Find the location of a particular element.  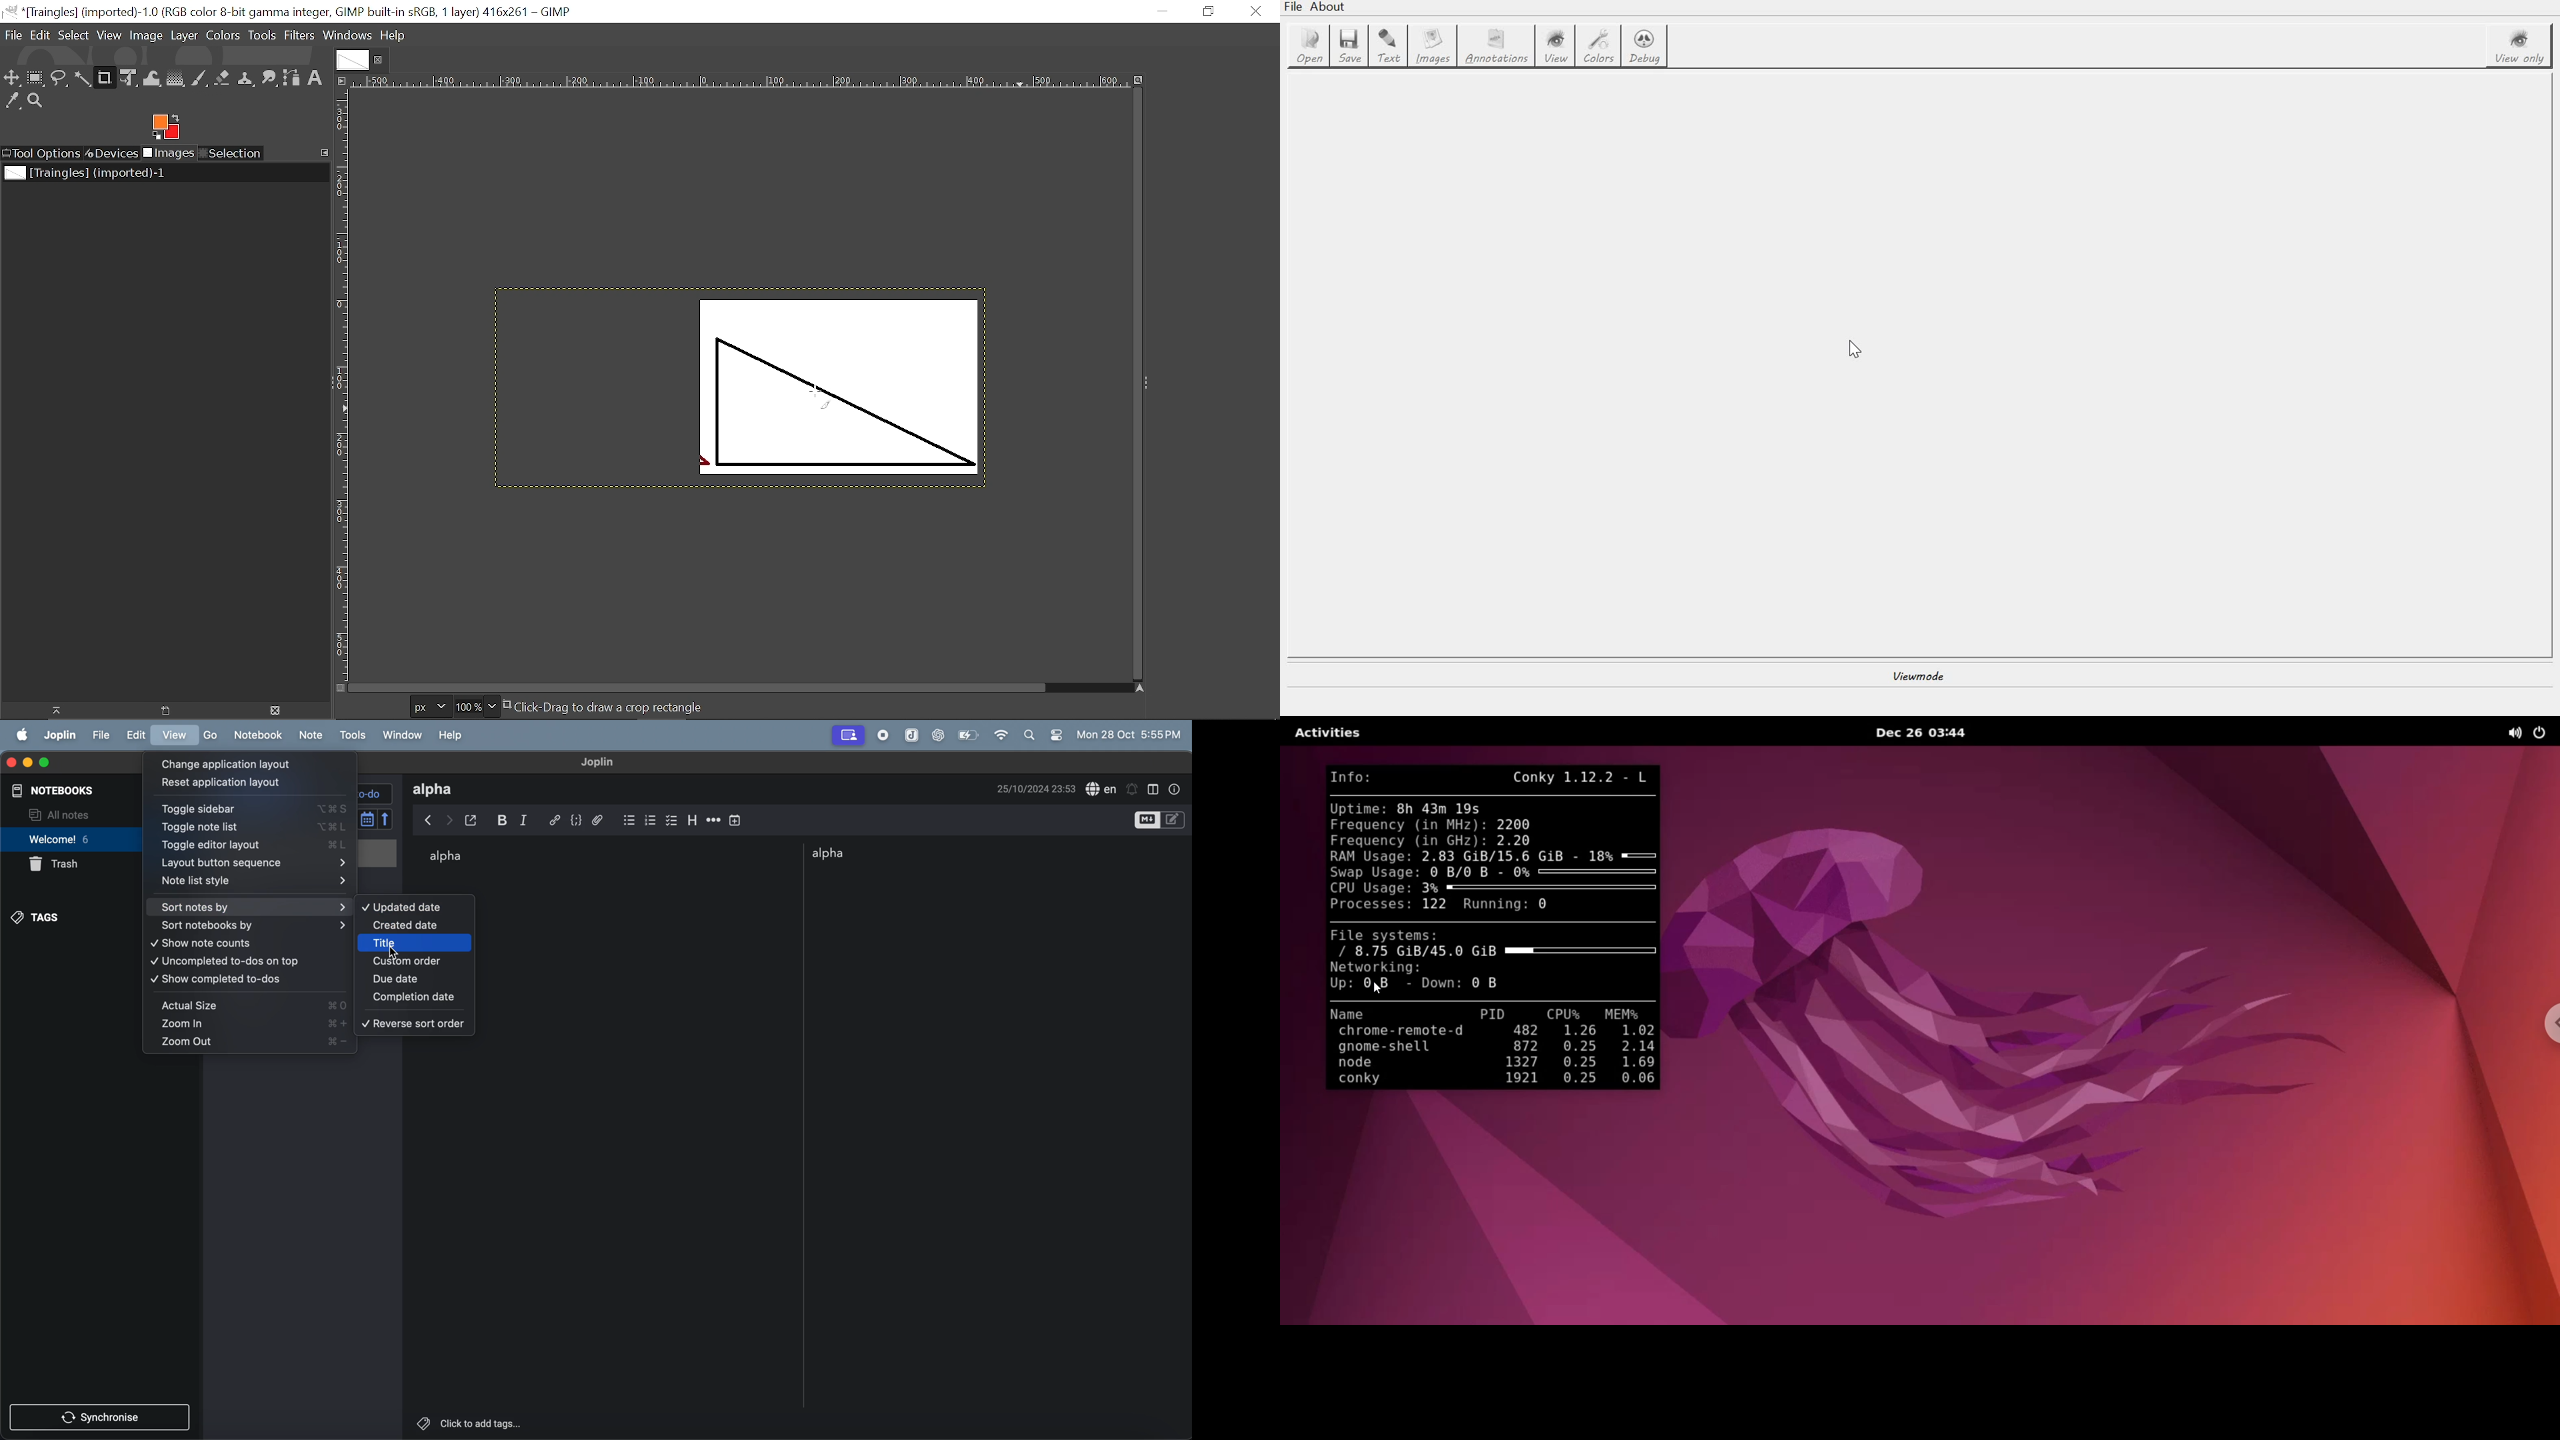

file is located at coordinates (102, 737).